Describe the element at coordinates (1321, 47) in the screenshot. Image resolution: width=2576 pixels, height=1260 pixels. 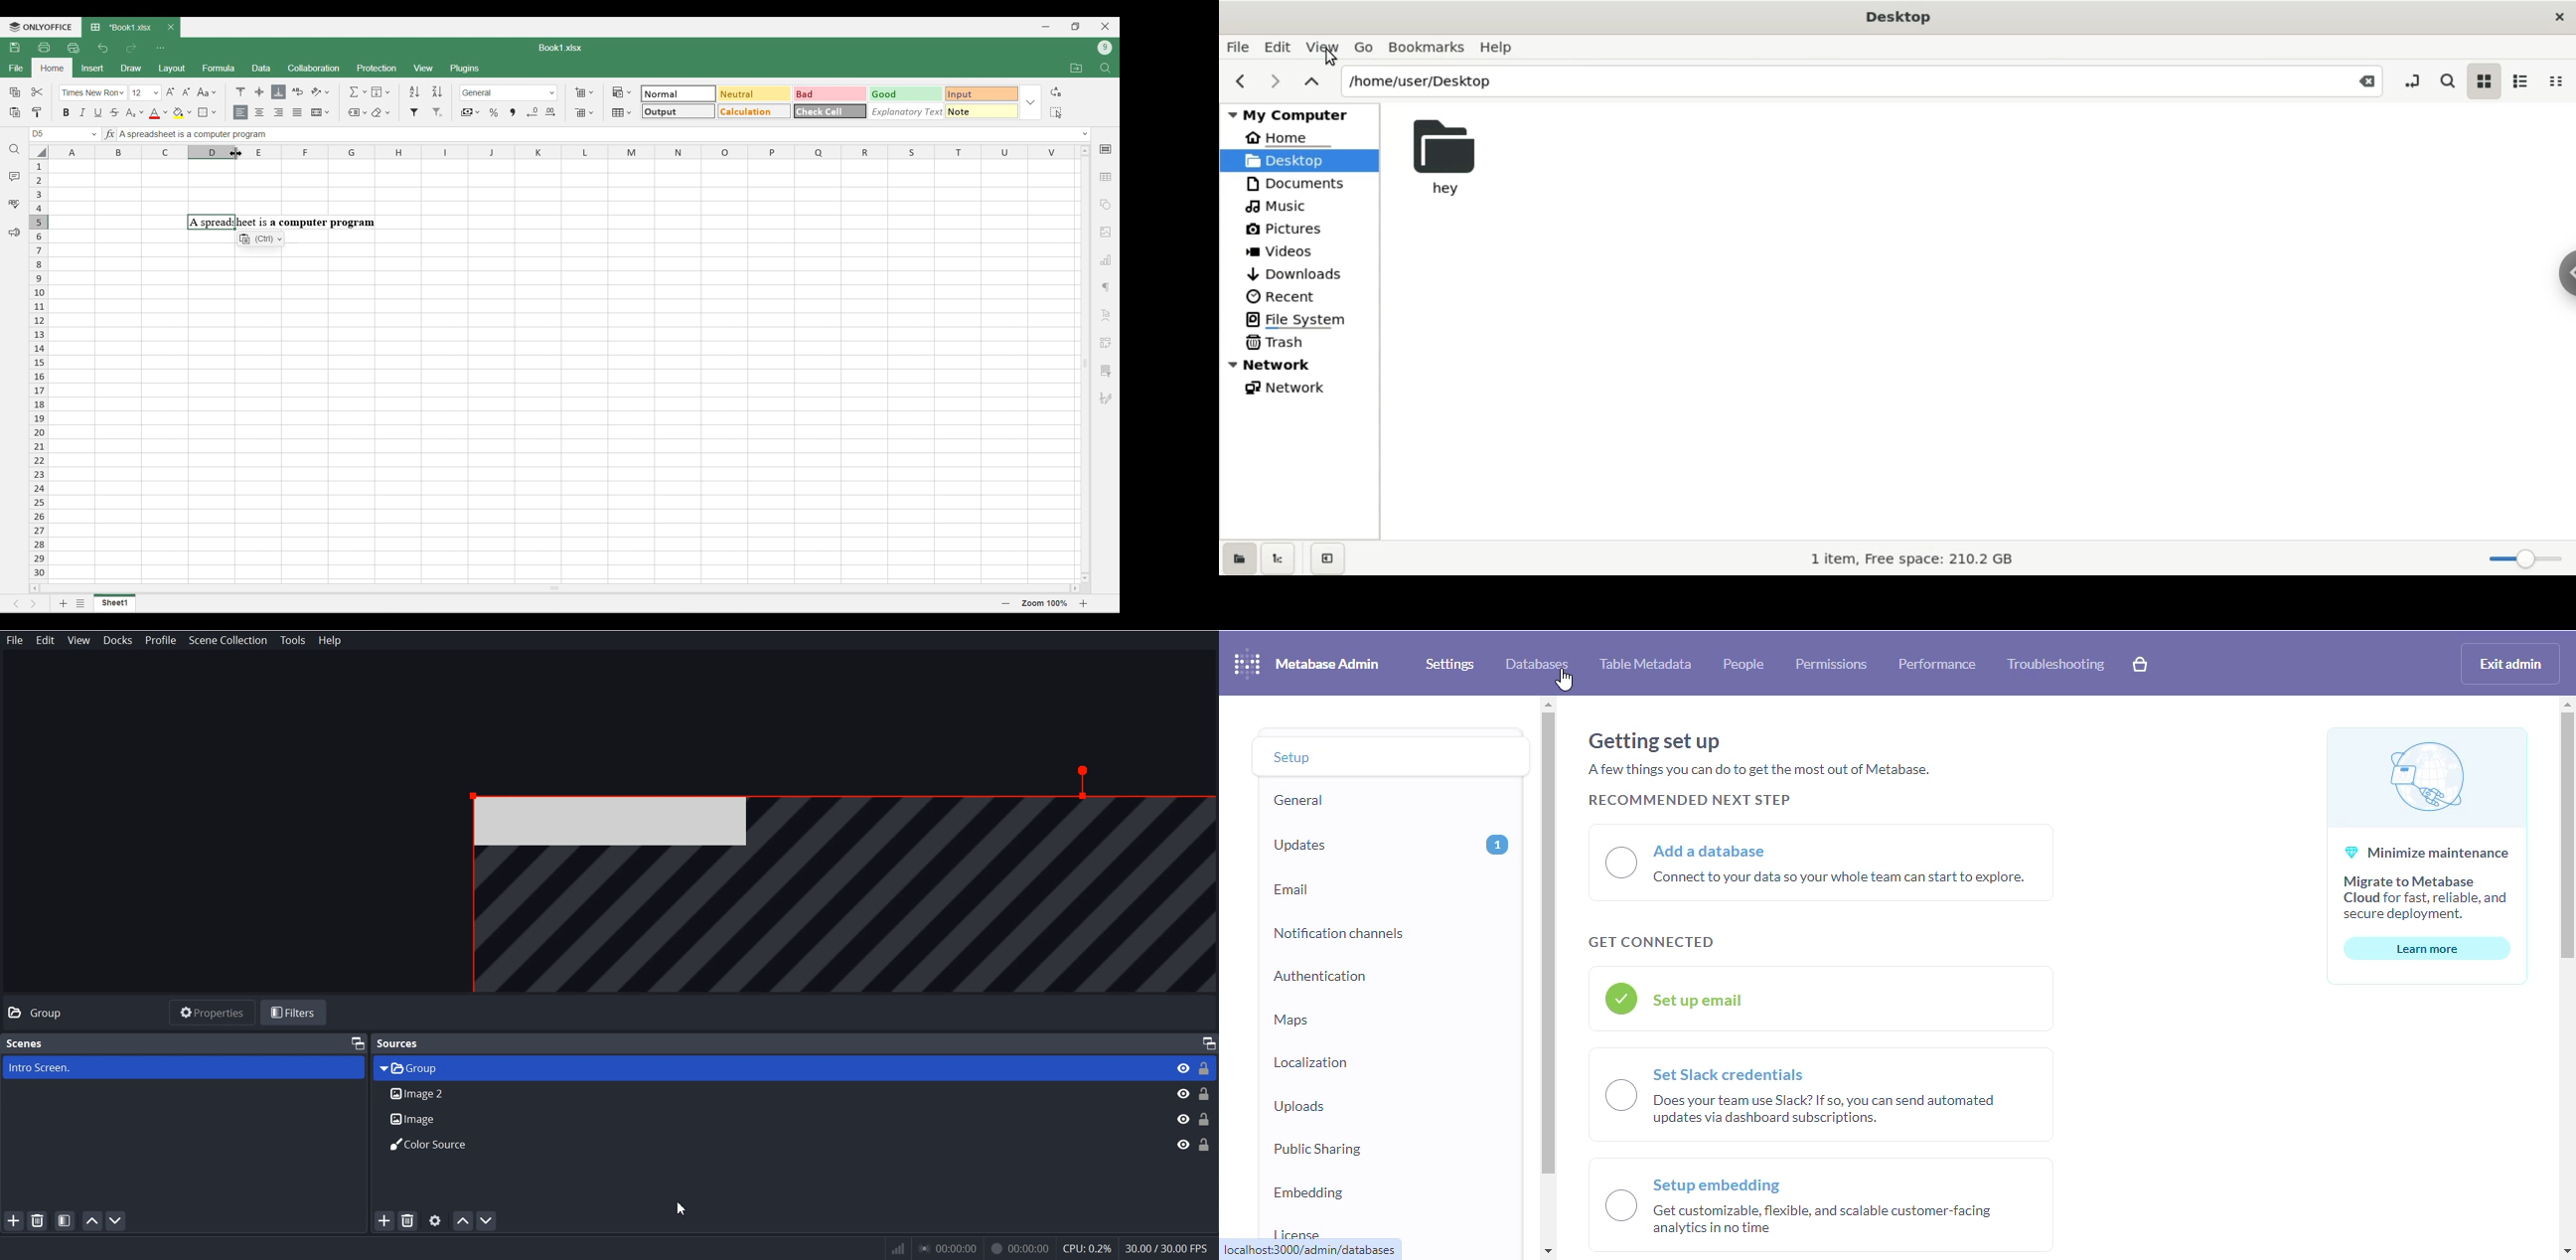
I see `View` at that location.